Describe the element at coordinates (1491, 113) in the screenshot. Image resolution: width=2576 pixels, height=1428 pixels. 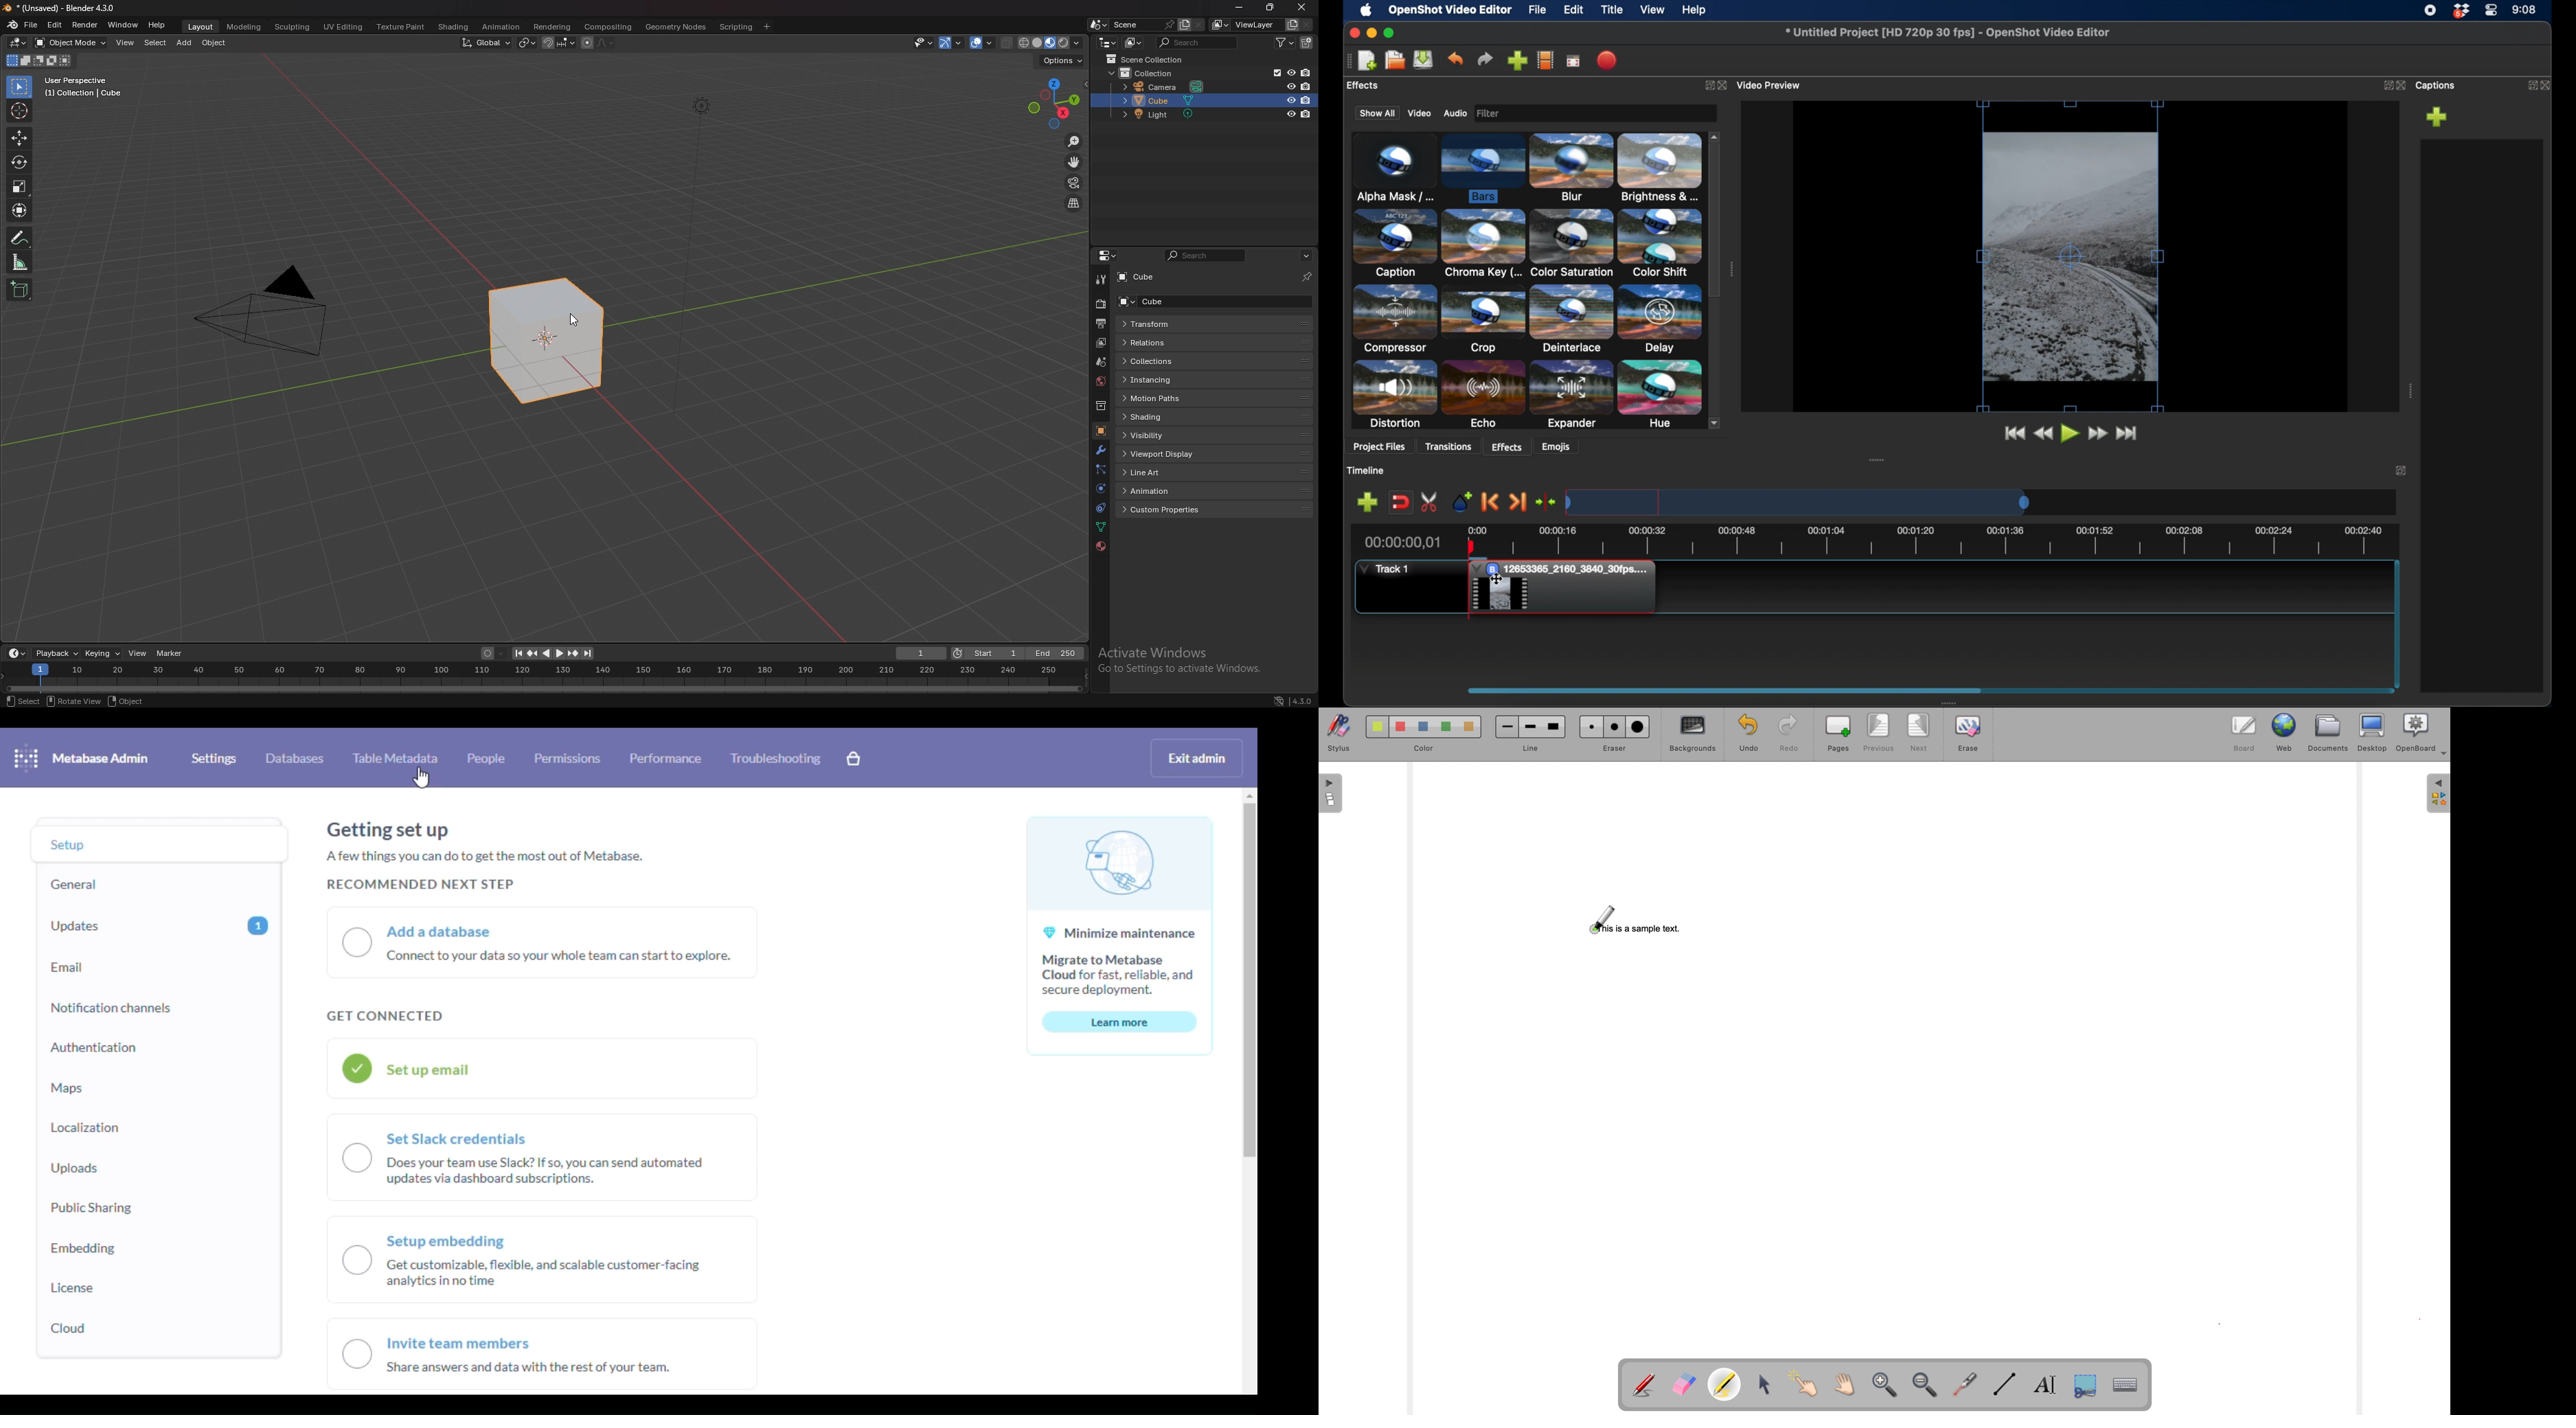
I see `image` at that location.